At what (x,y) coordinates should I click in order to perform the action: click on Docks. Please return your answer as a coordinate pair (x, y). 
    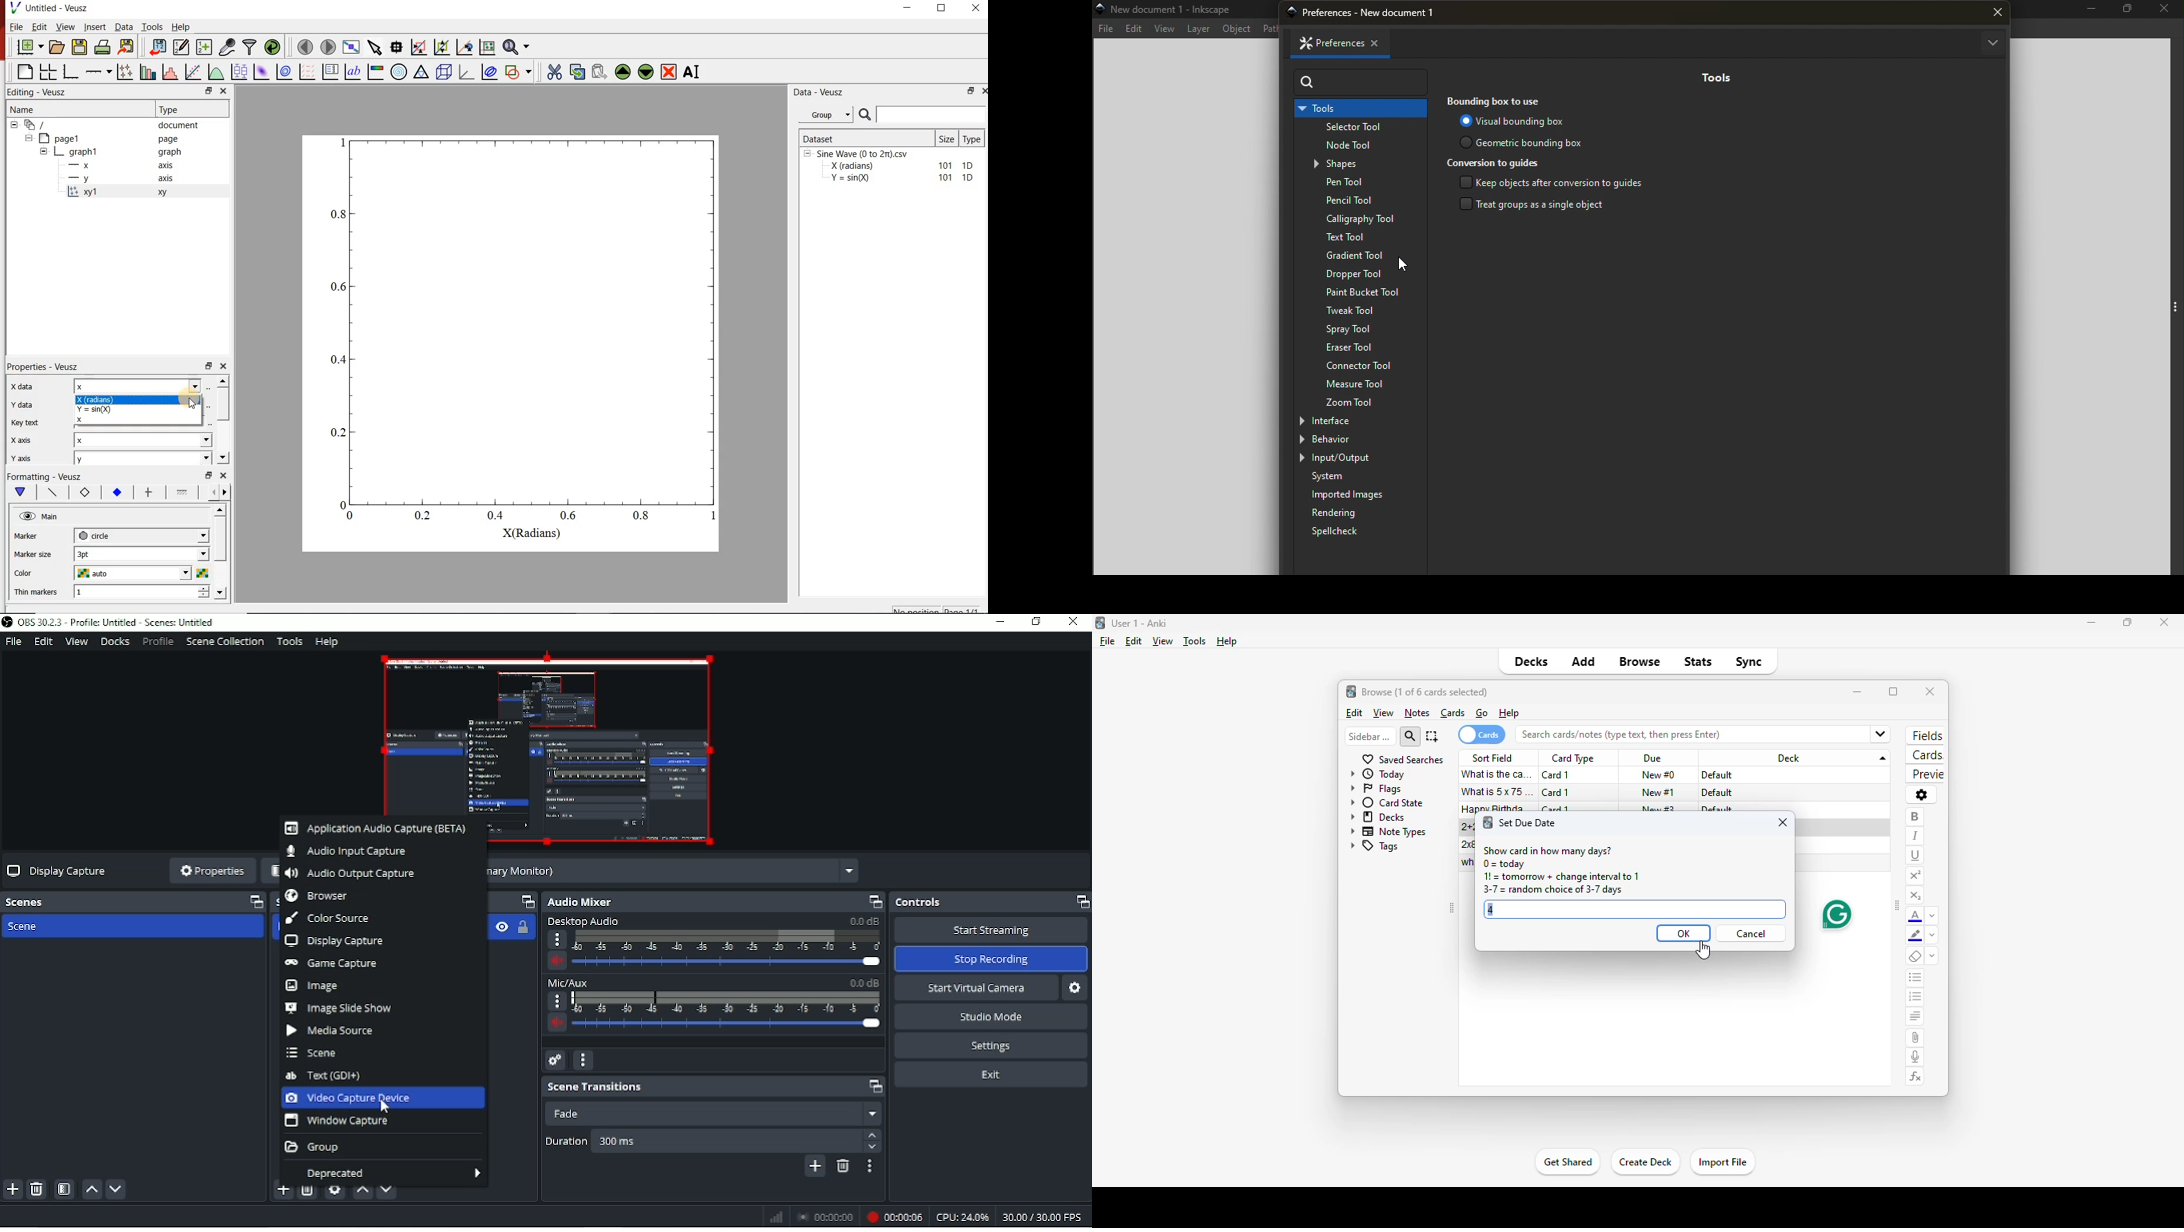
    Looking at the image, I should click on (116, 642).